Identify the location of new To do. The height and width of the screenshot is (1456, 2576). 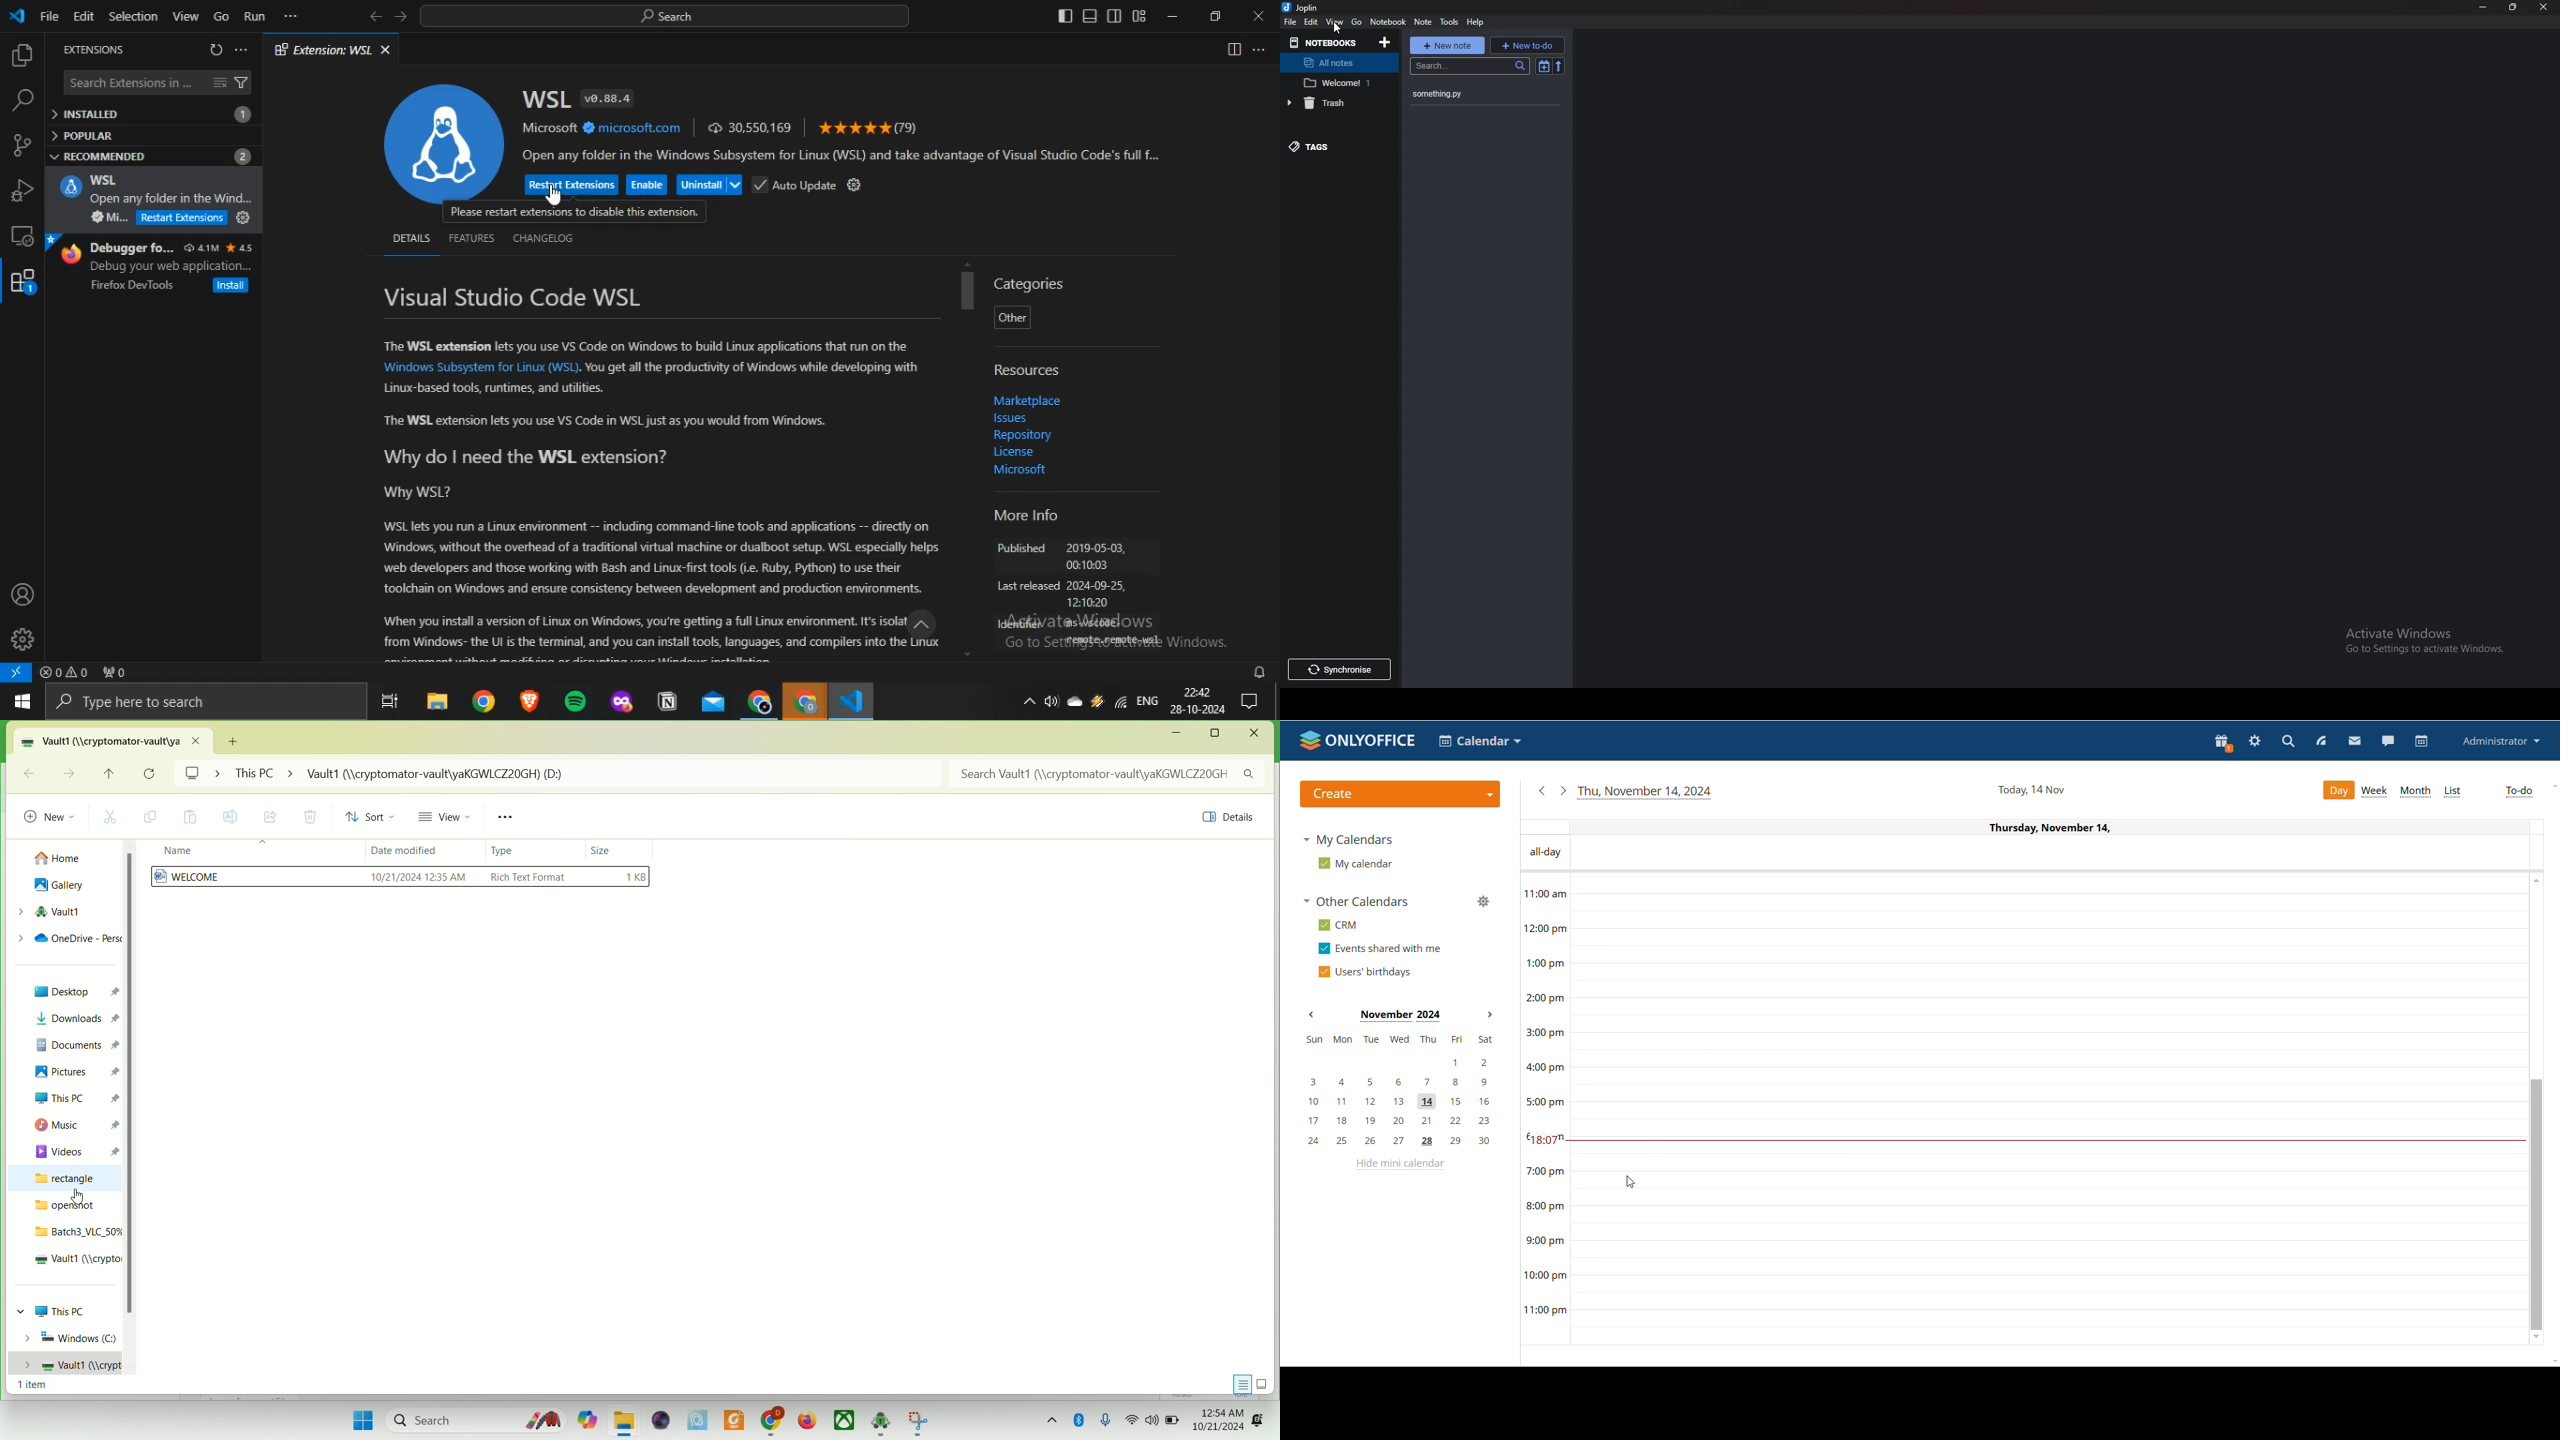
(1529, 45).